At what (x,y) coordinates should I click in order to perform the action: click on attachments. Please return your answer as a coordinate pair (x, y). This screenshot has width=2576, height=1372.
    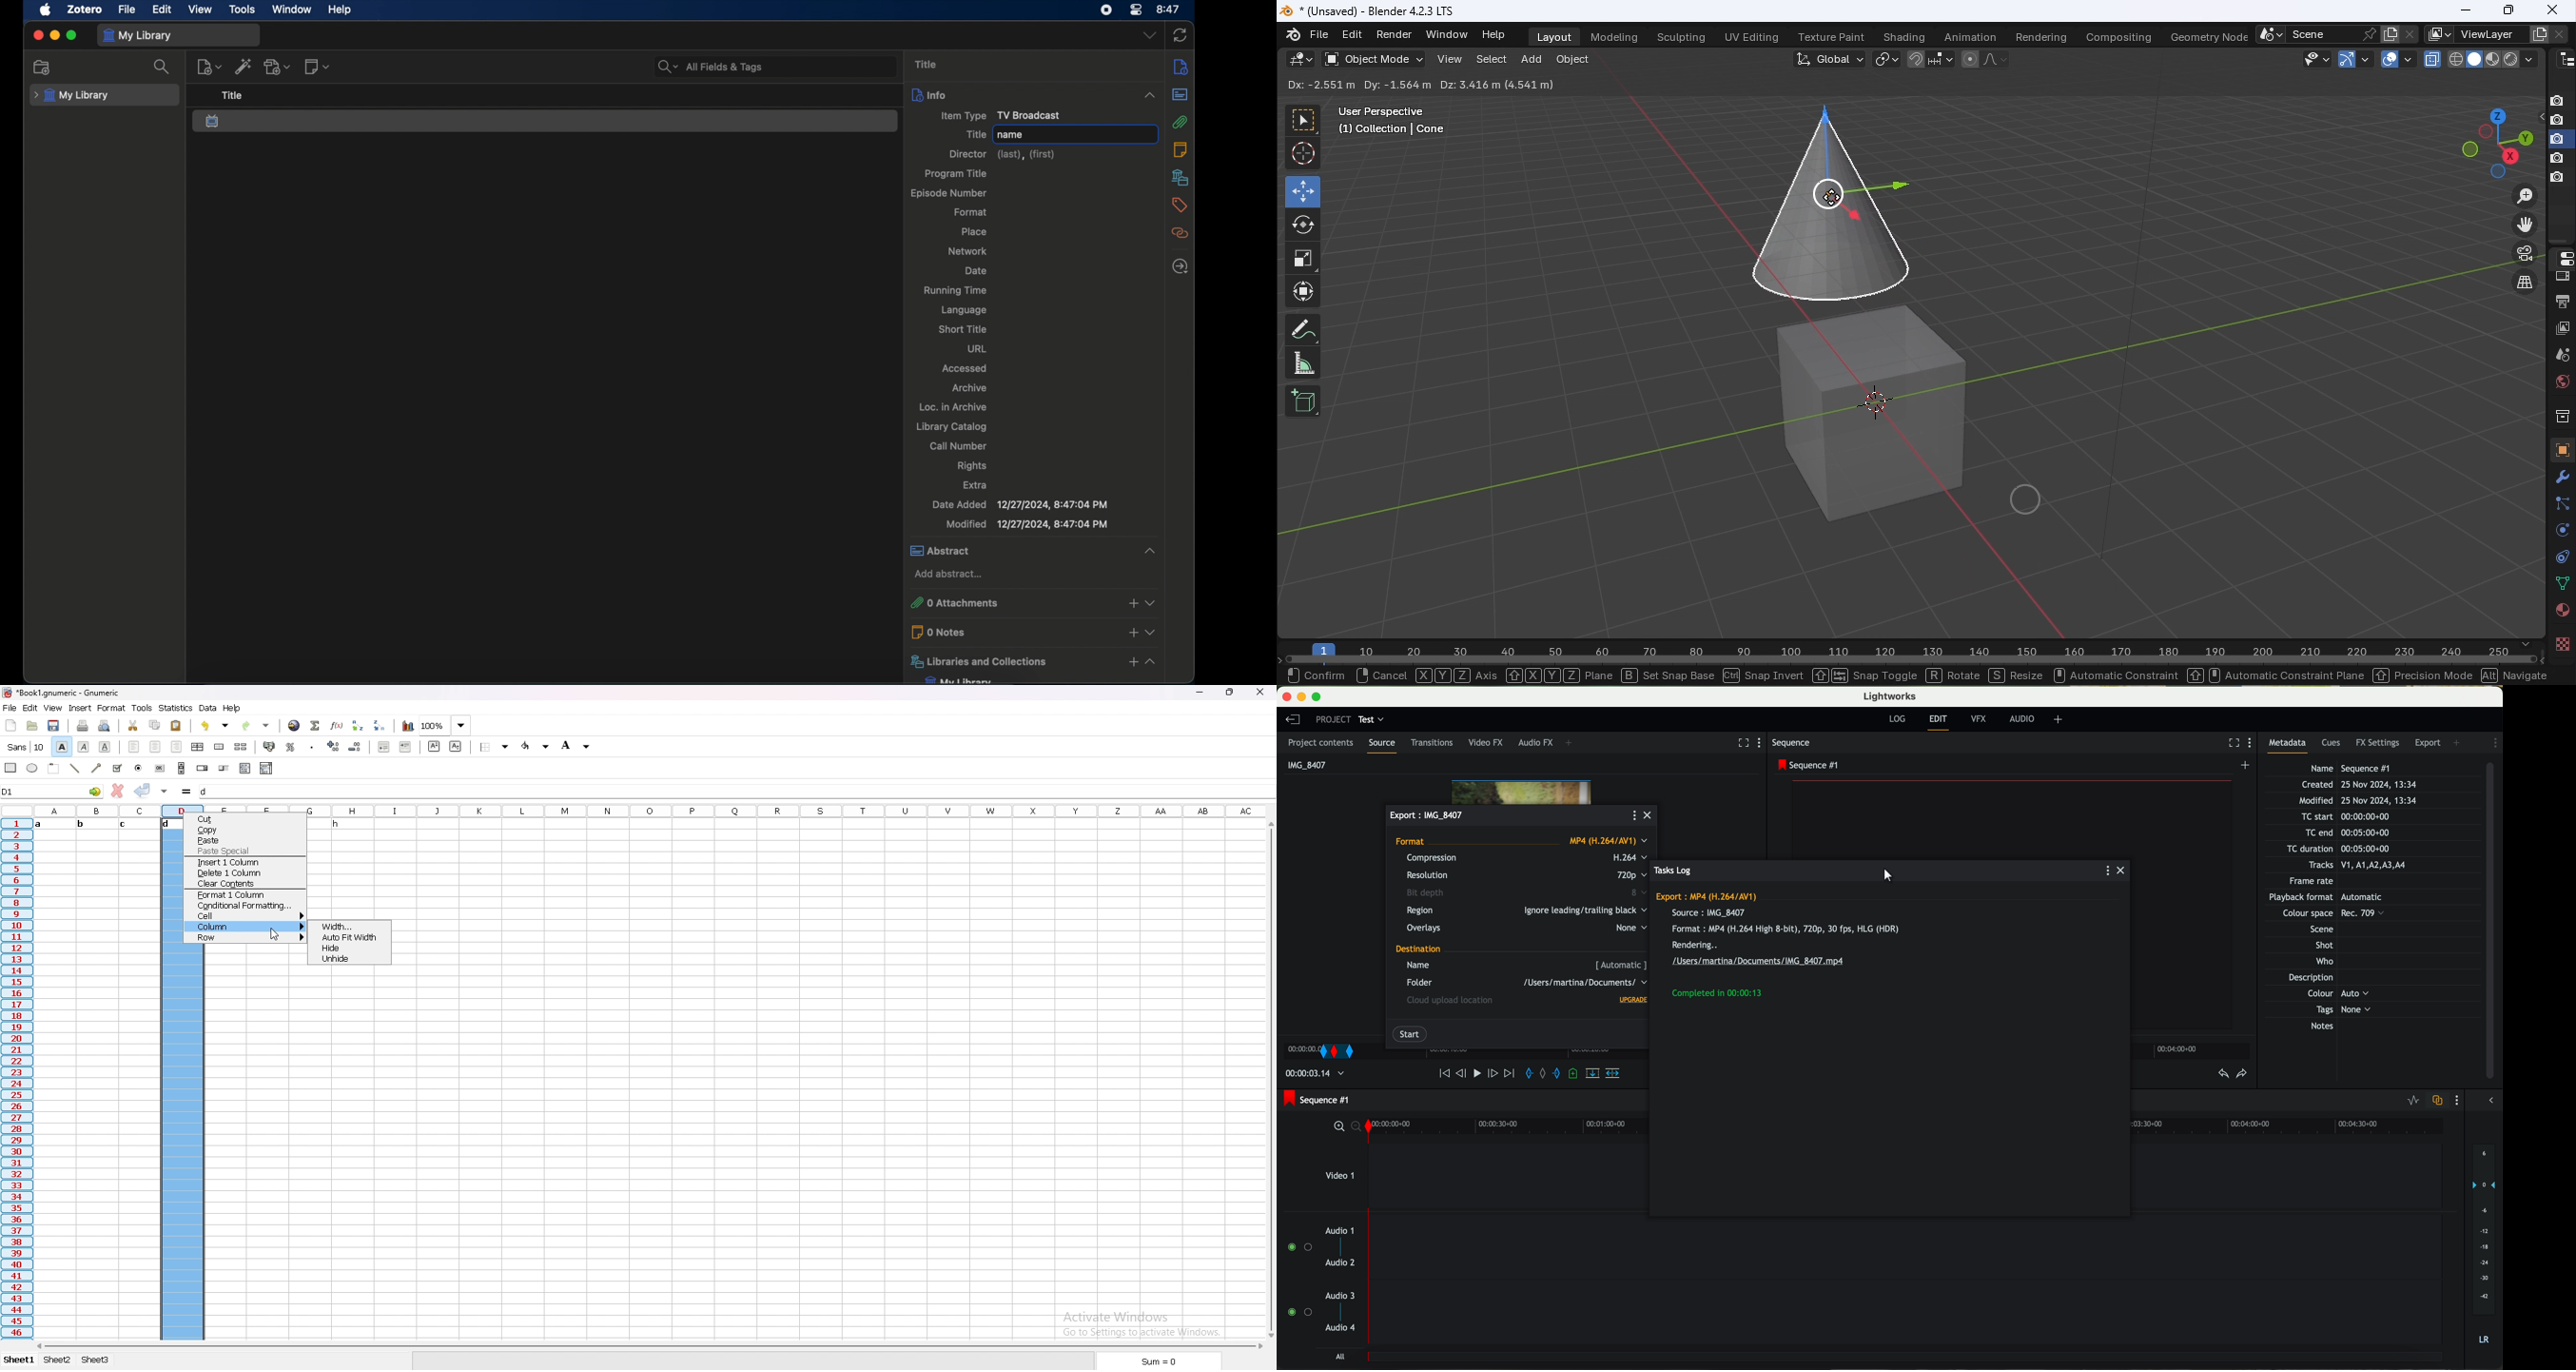
    Looking at the image, I should click on (1182, 123).